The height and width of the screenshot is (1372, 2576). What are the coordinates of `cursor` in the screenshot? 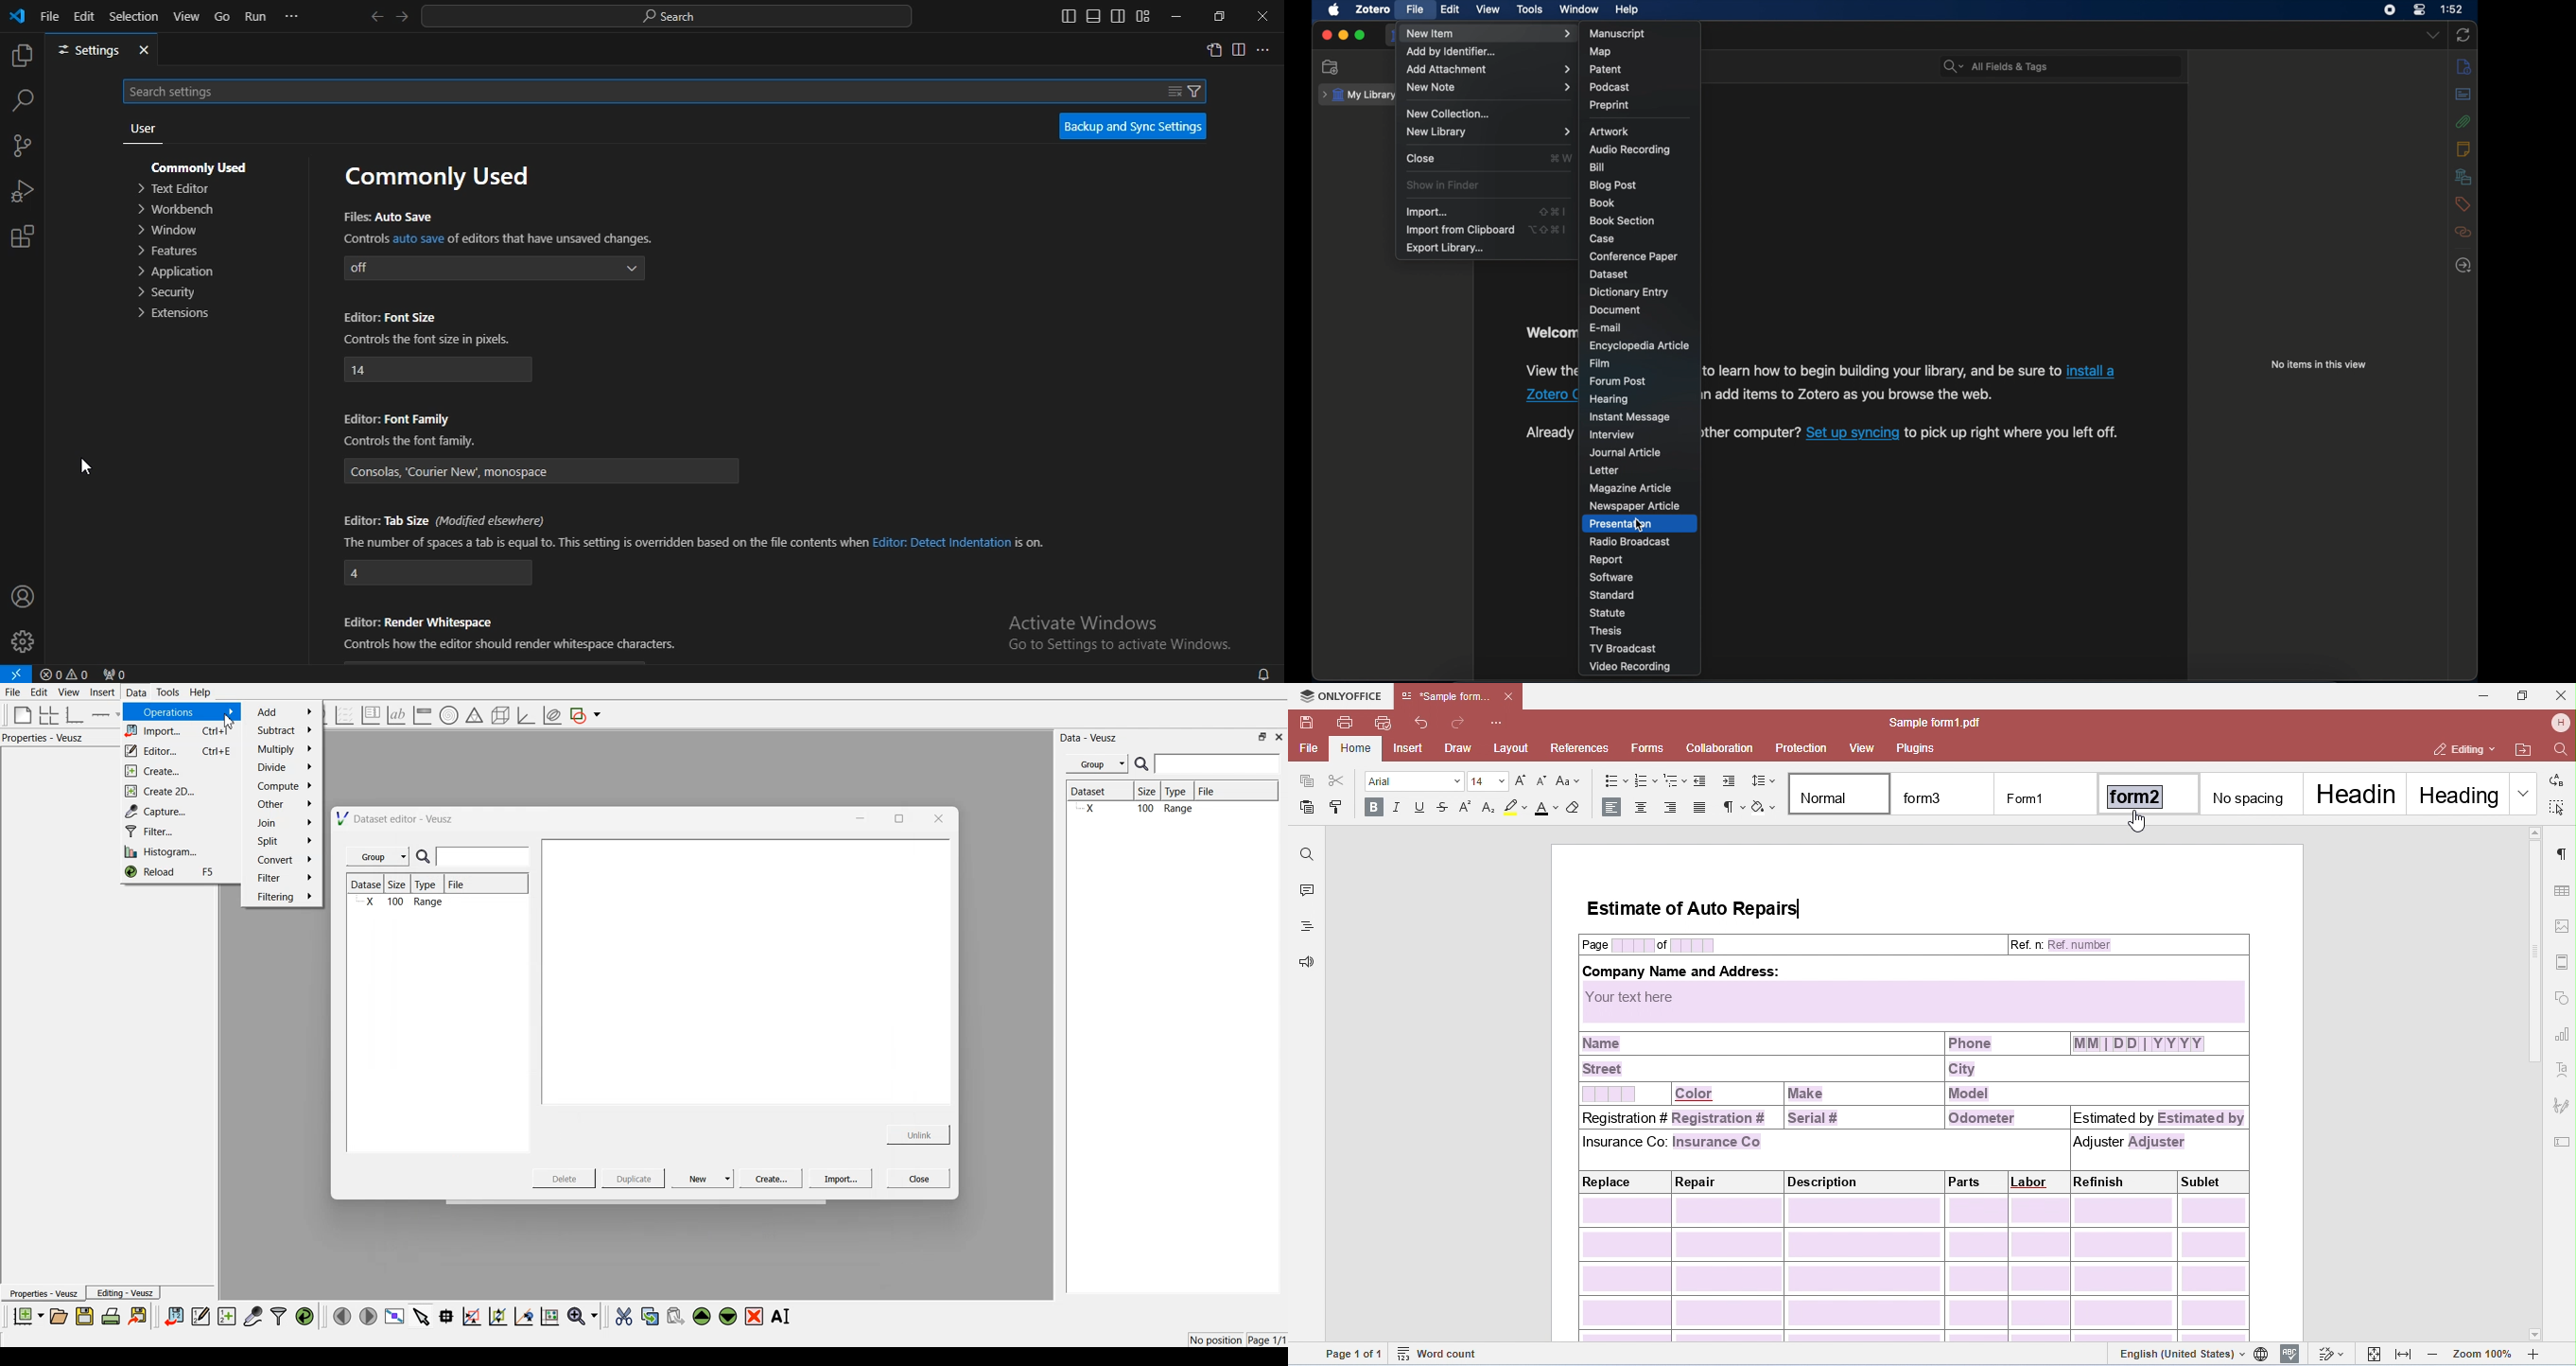 It's located at (1641, 526).